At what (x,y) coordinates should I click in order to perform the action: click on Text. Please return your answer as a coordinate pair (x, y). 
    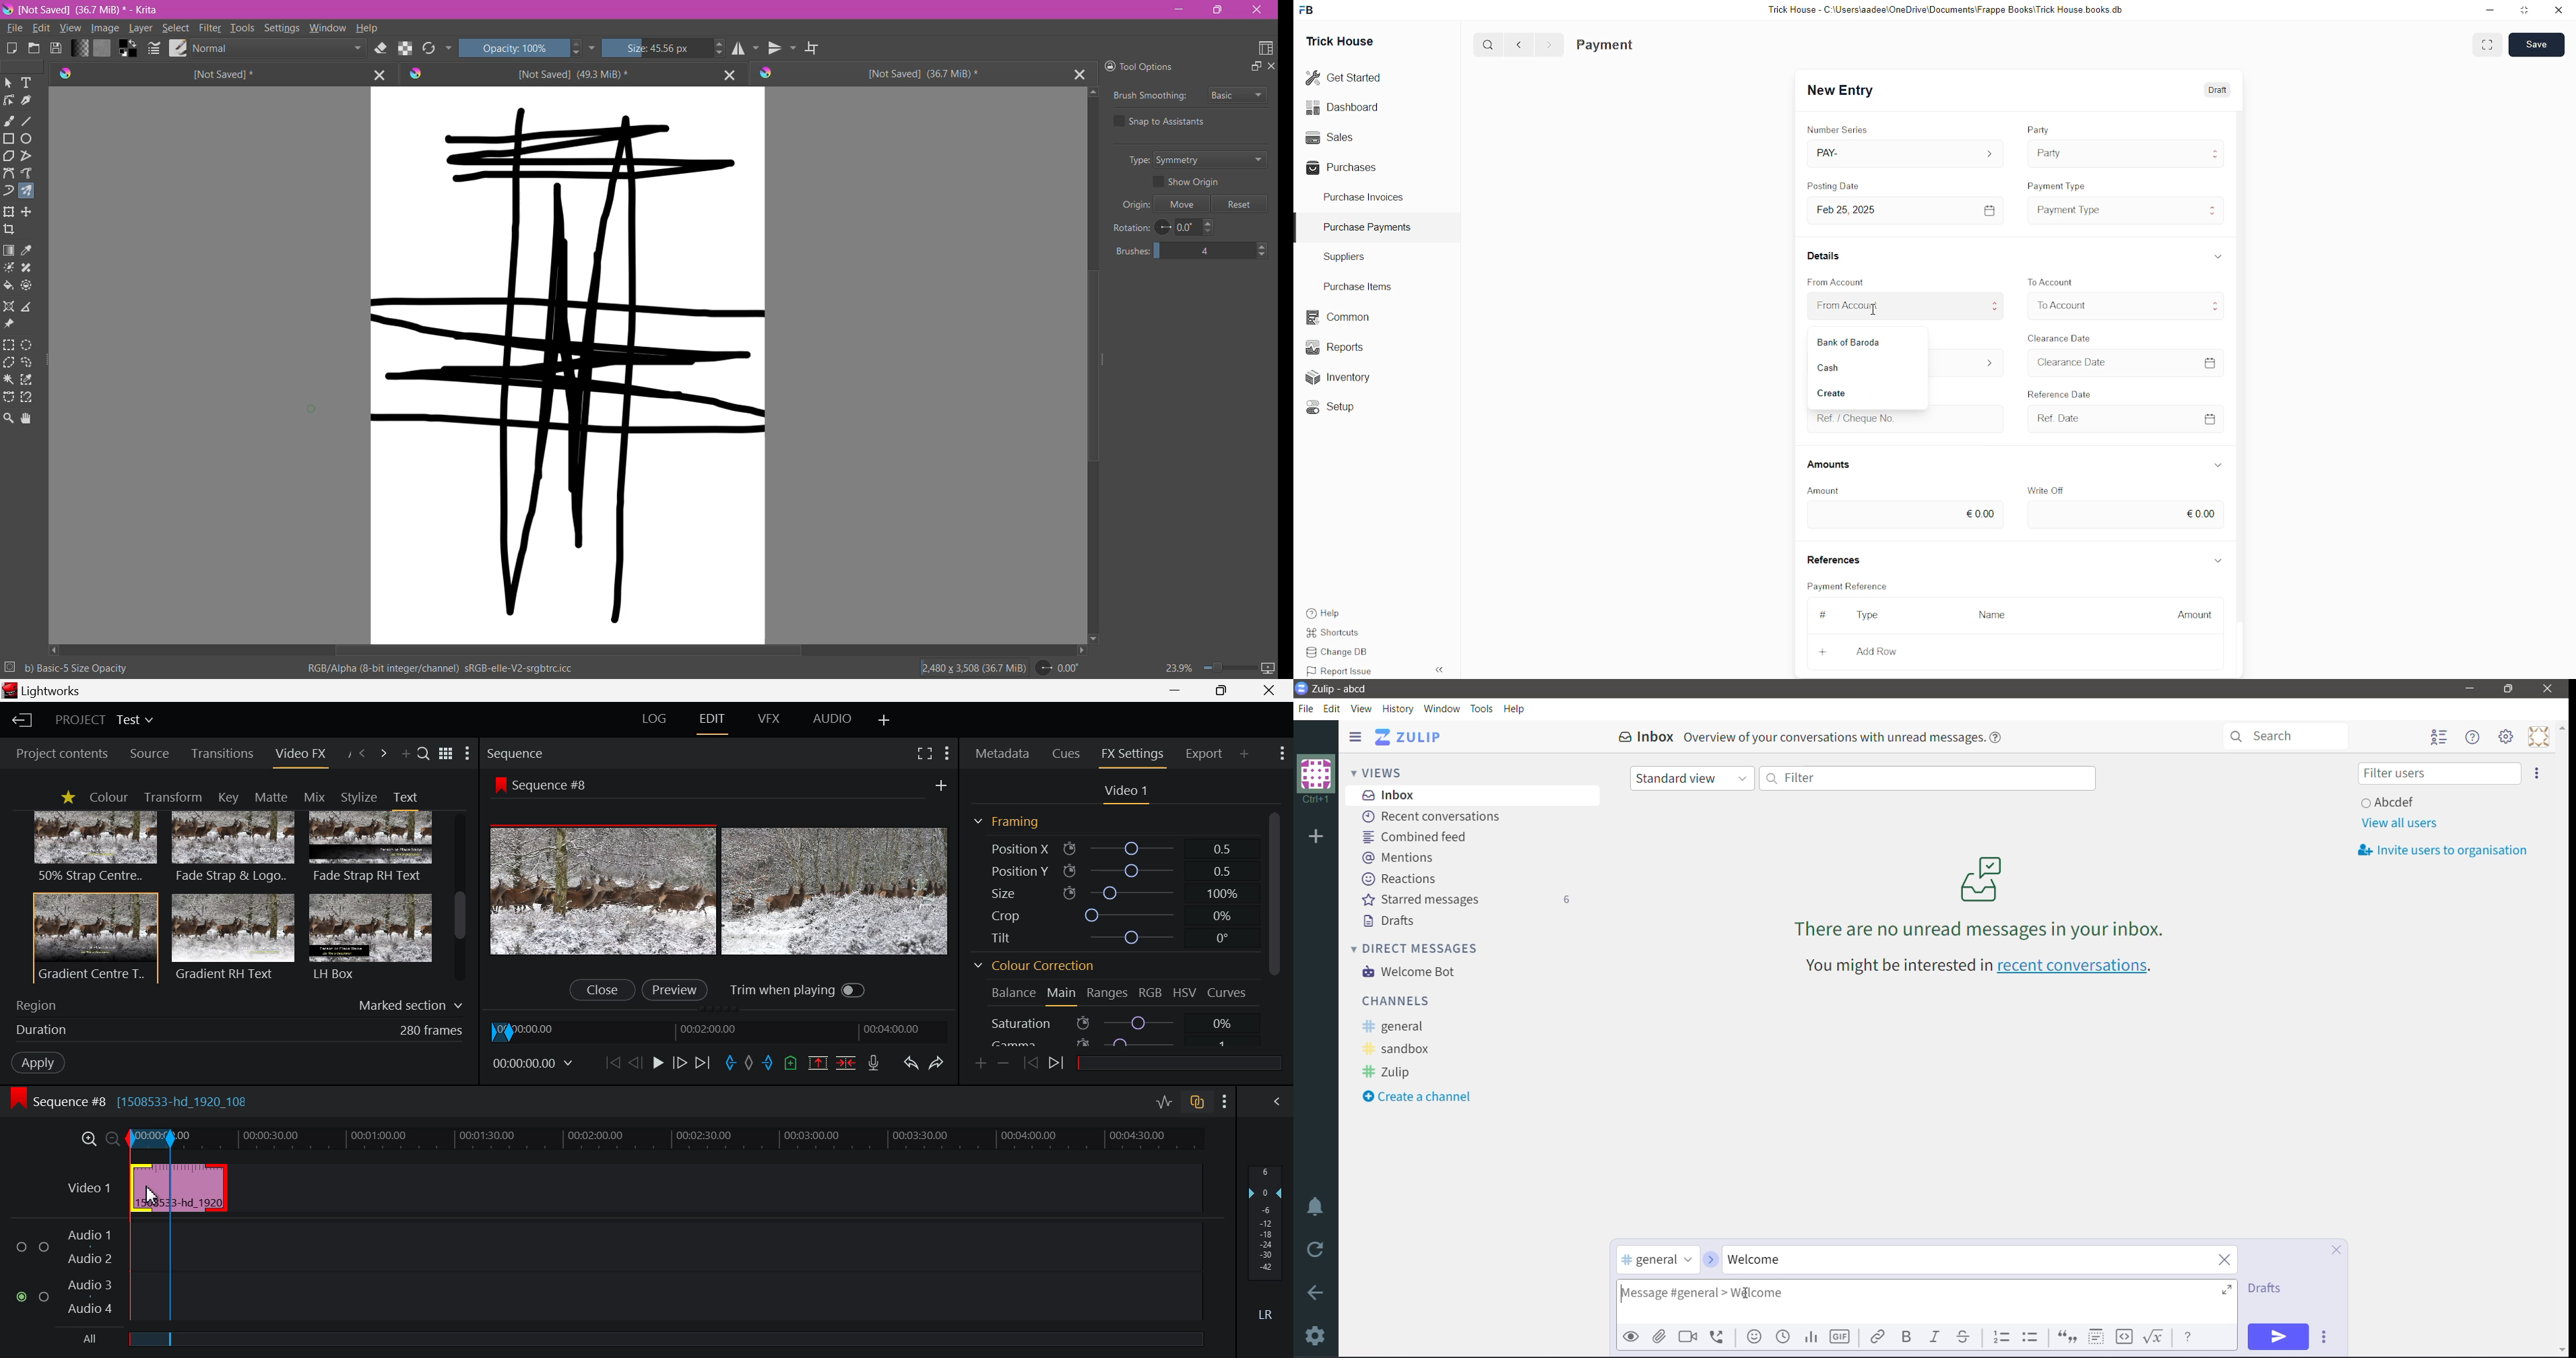
    Looking at the image, I should click on (405, 797).